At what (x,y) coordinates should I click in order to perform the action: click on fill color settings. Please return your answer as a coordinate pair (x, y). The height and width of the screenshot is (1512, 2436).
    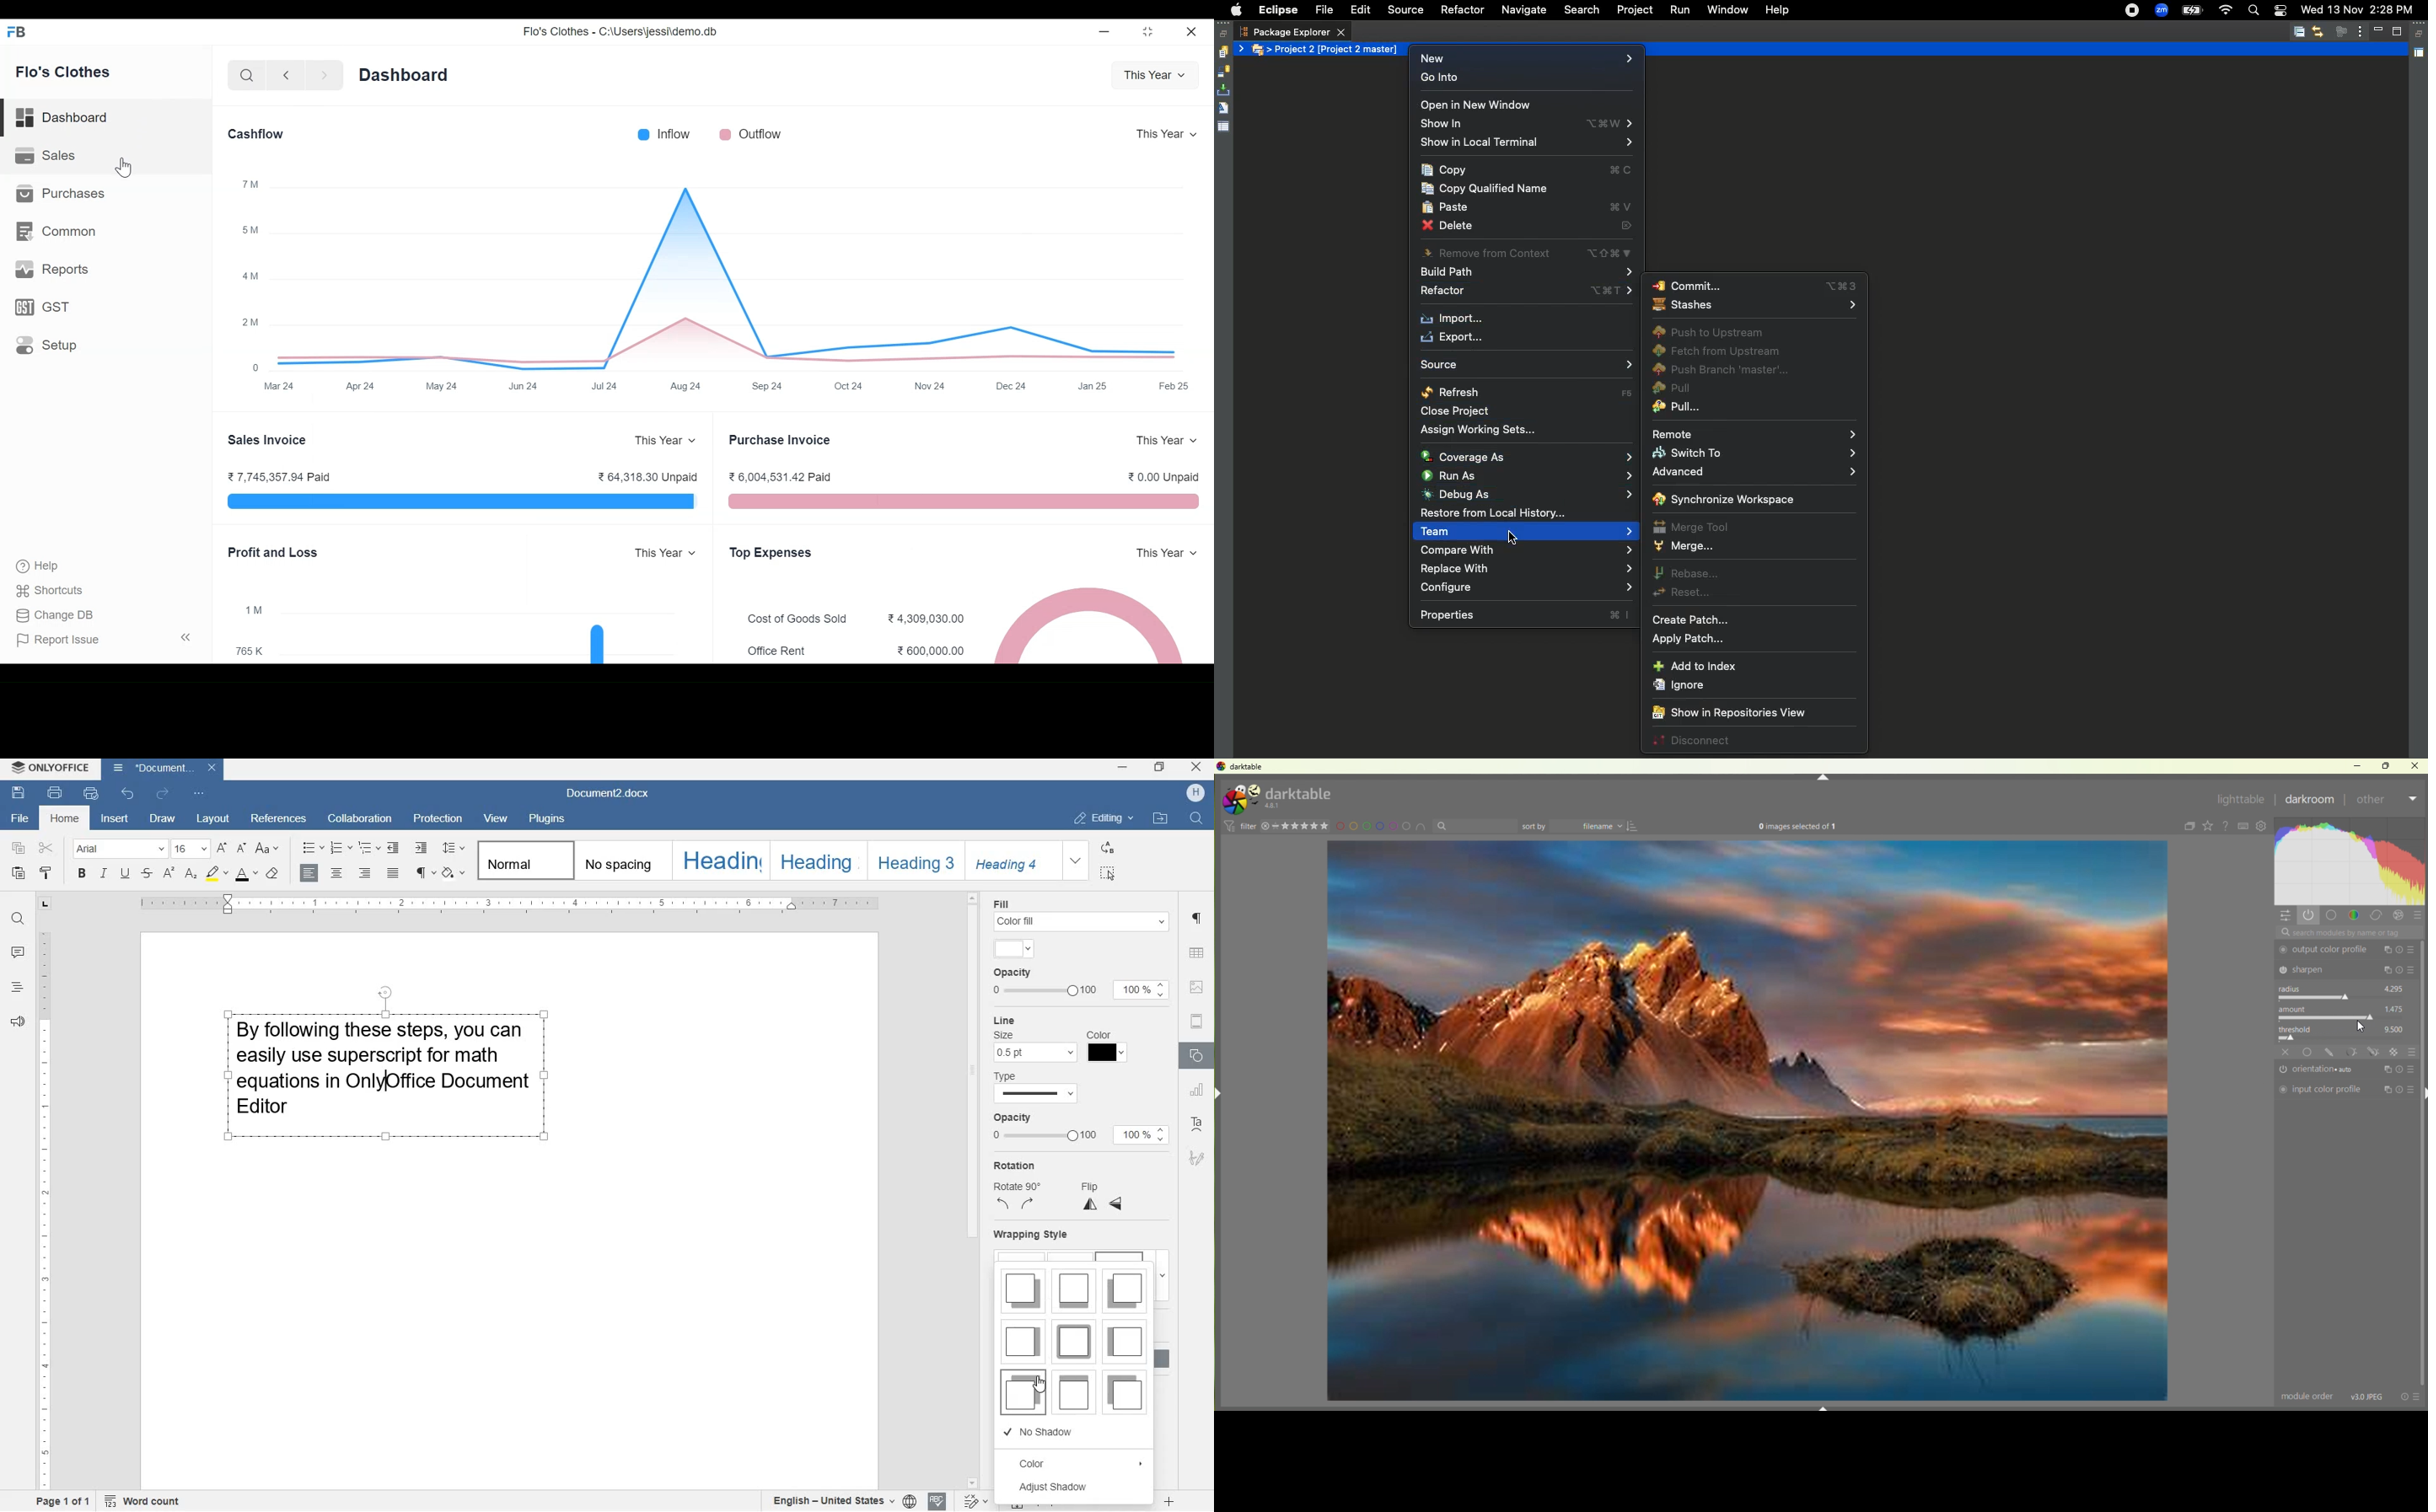
    Looking at the image, I should click on (1080, 914).